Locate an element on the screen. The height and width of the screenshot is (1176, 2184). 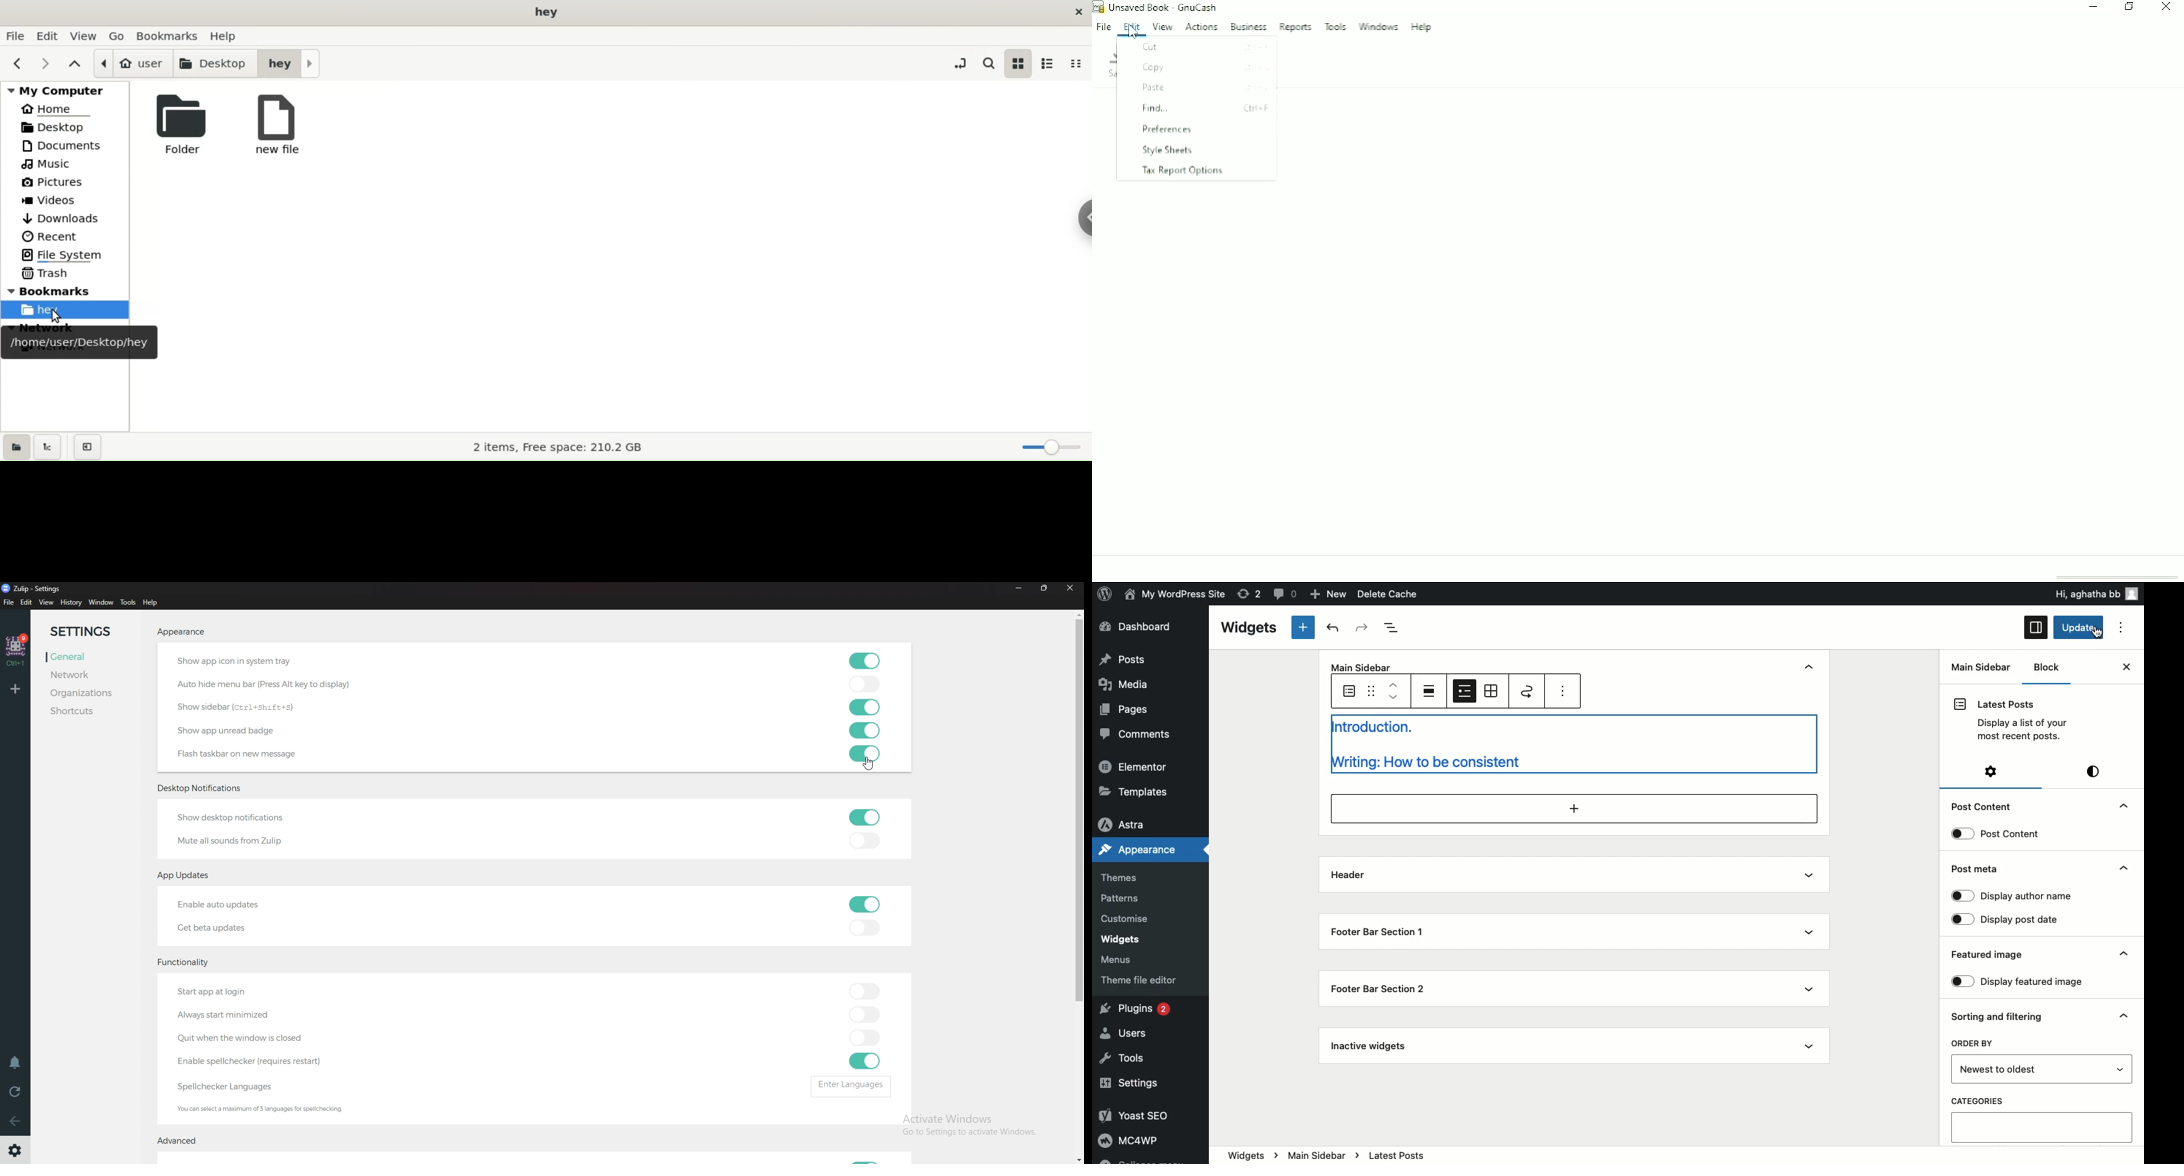
ORDER BY is located at coordinates (1979, 1043).